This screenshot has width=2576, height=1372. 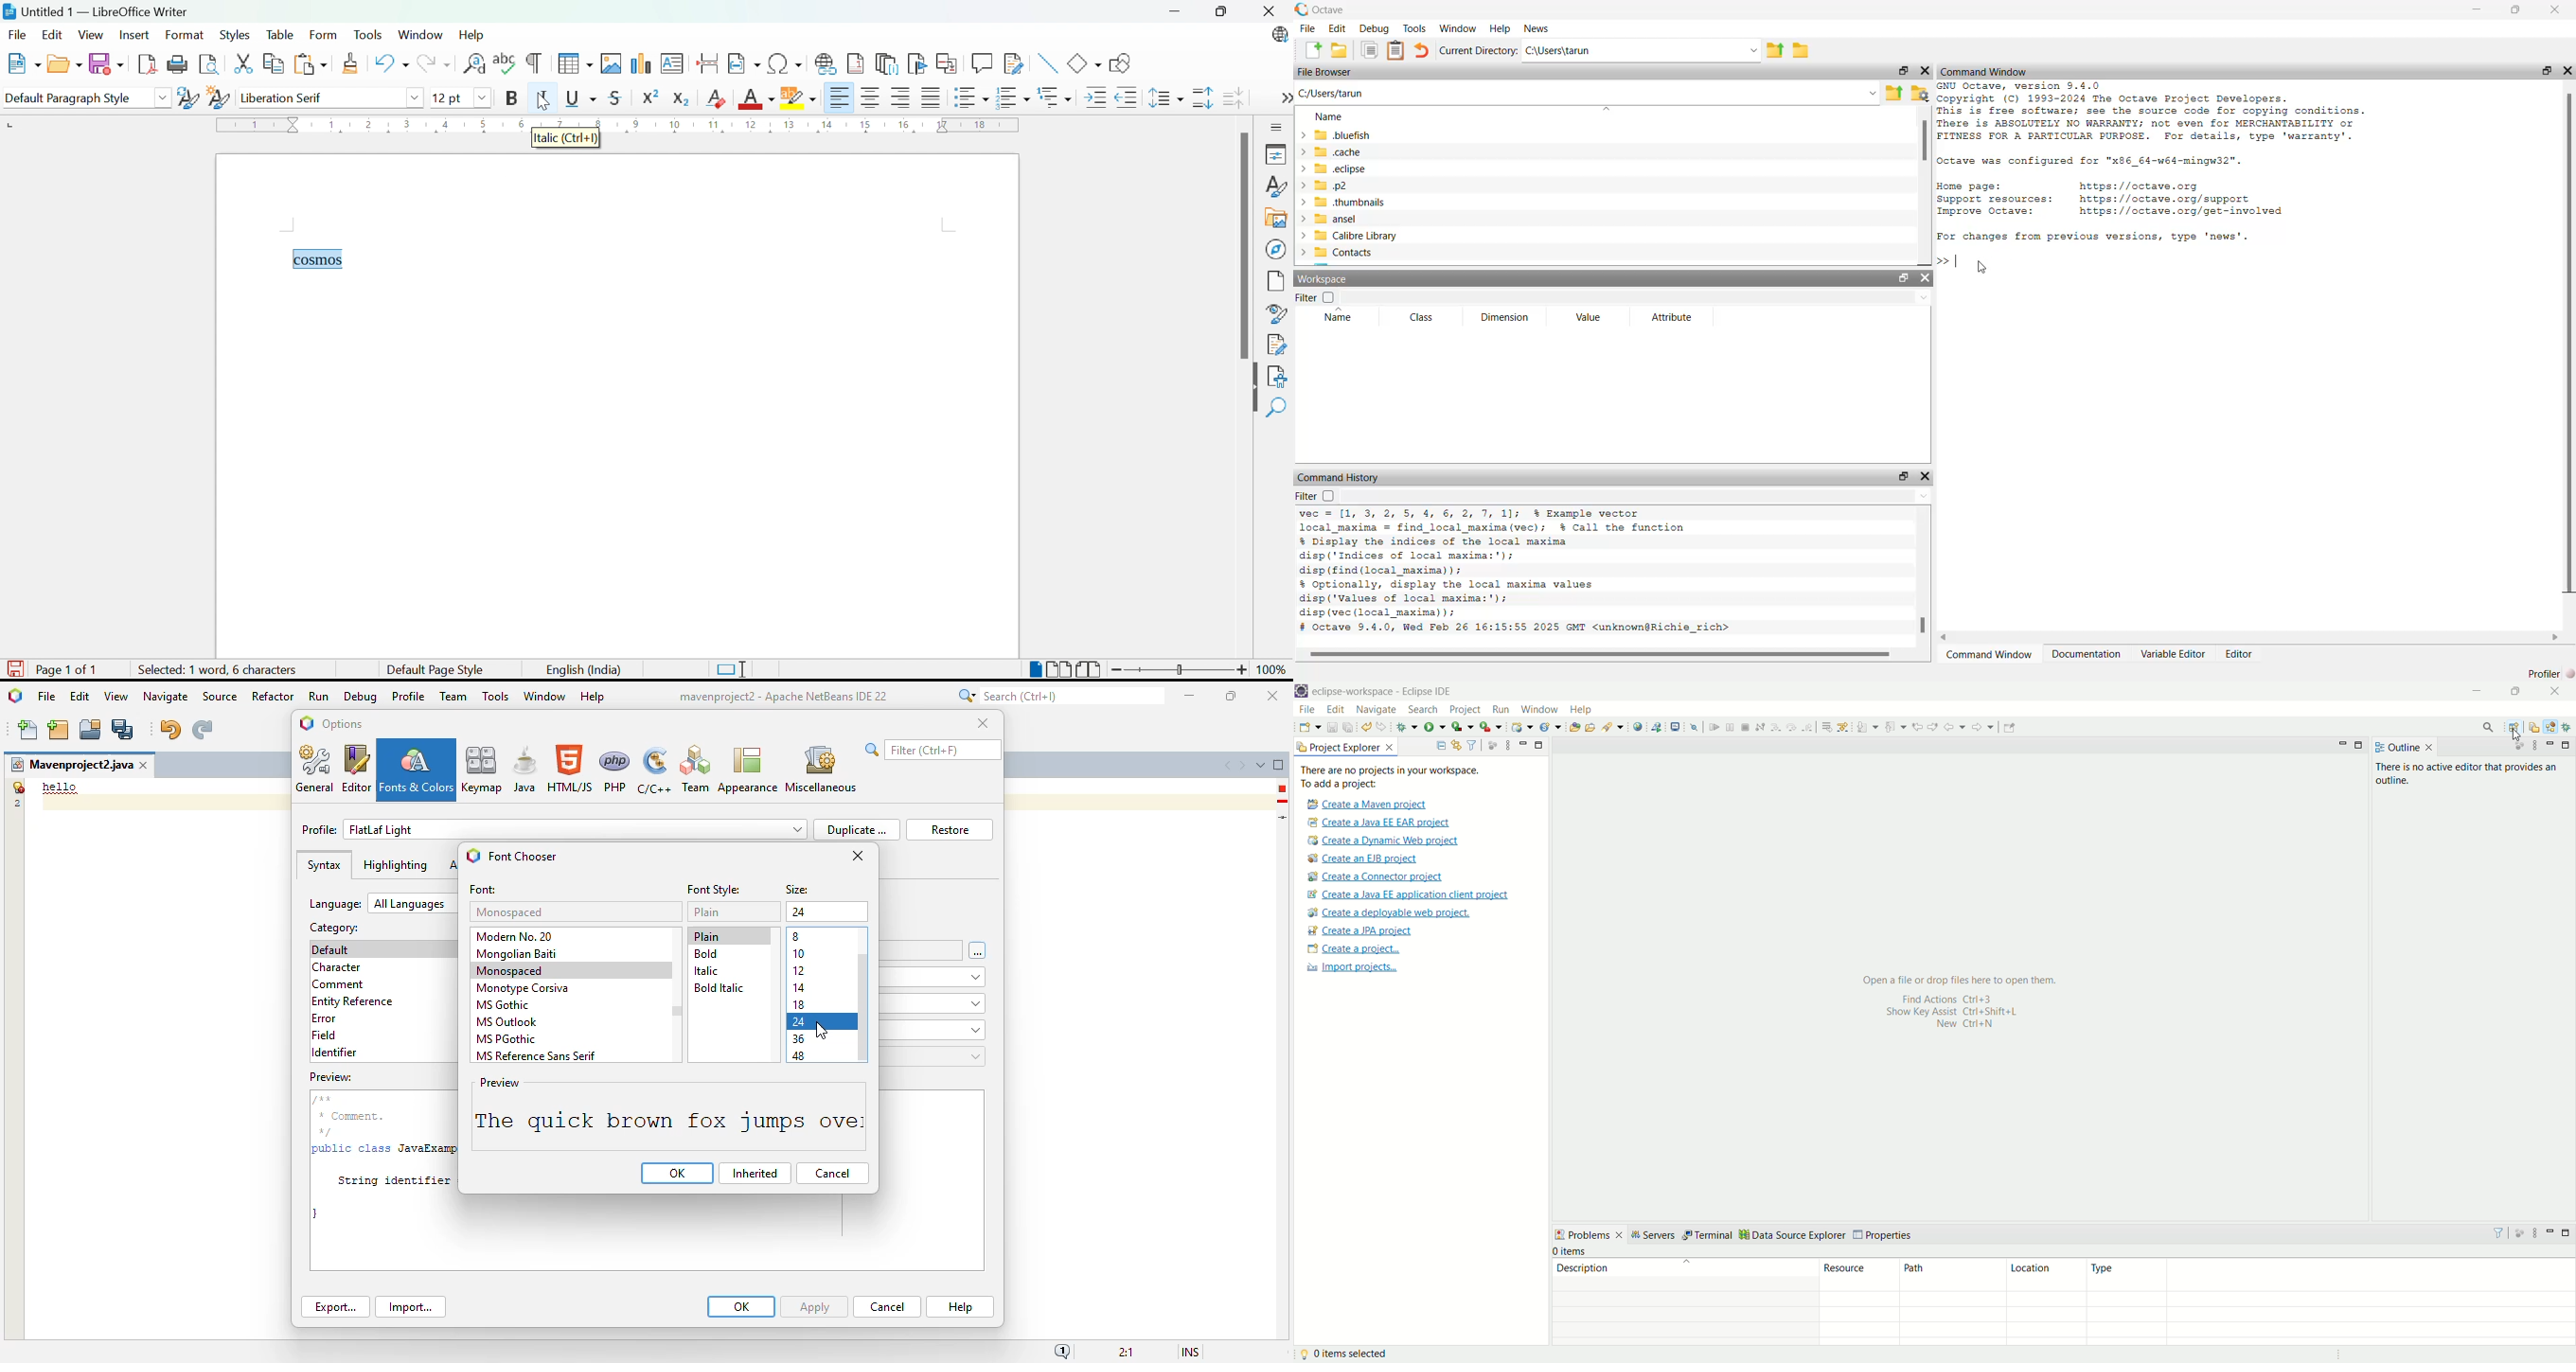 What do you see at coordinates (391, 63) in the screenshot?
I see `Undo` at bounding box center [391, 63].